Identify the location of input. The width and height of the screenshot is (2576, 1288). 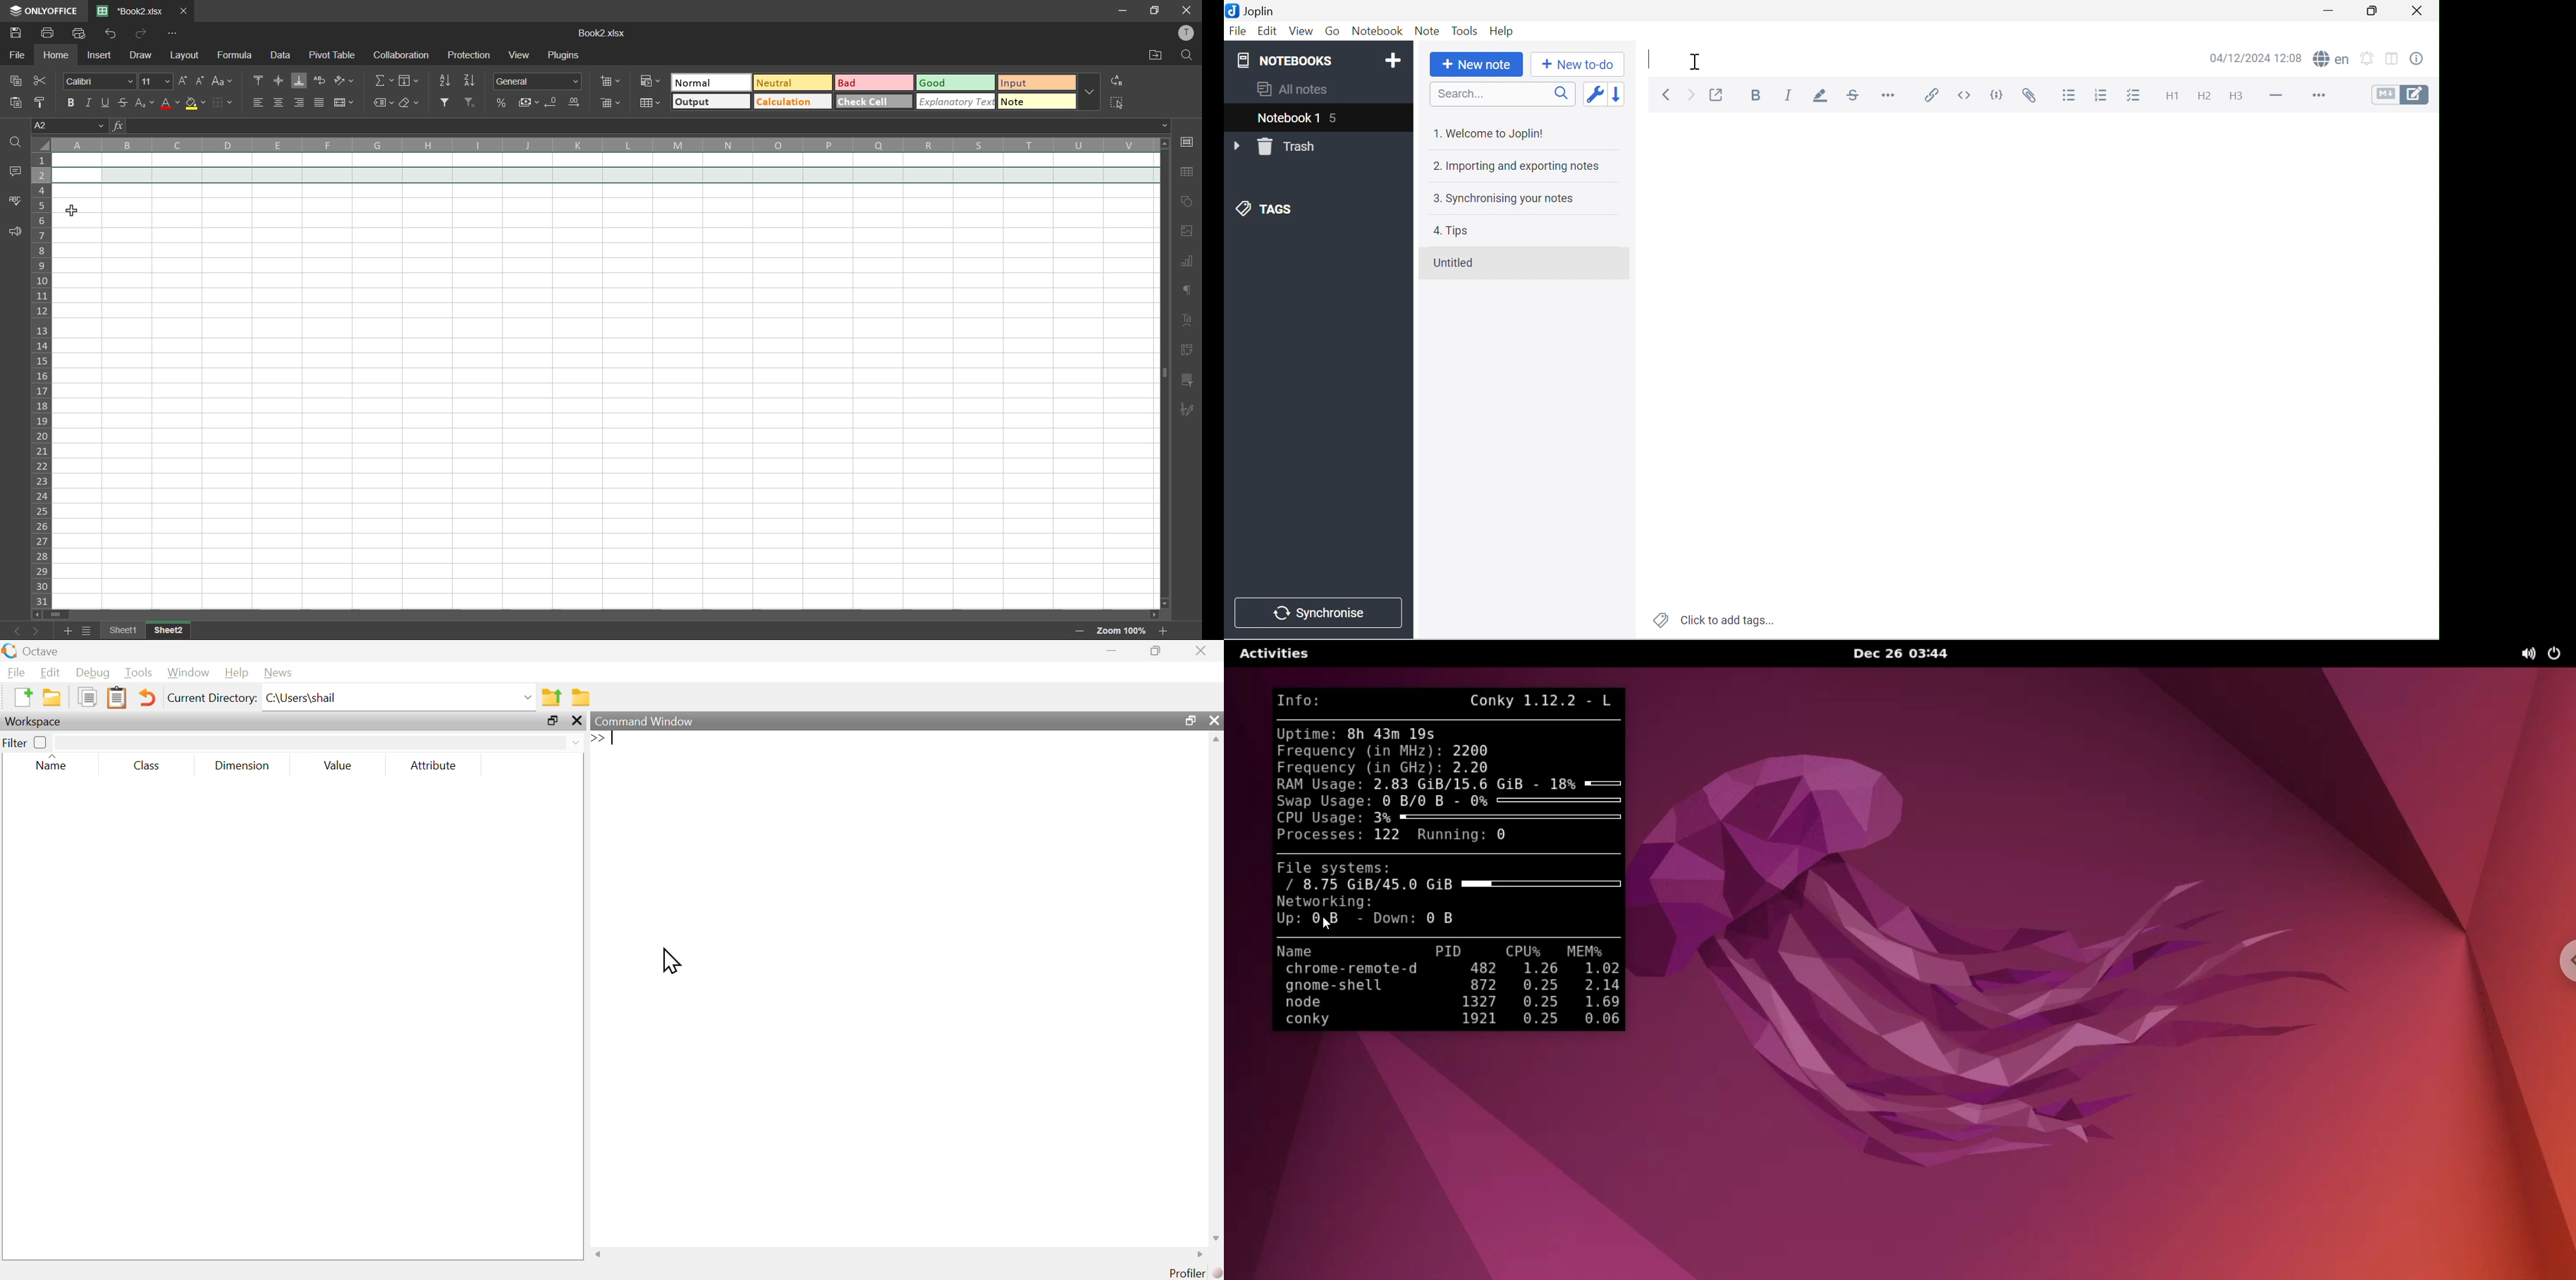
(1032, 81).